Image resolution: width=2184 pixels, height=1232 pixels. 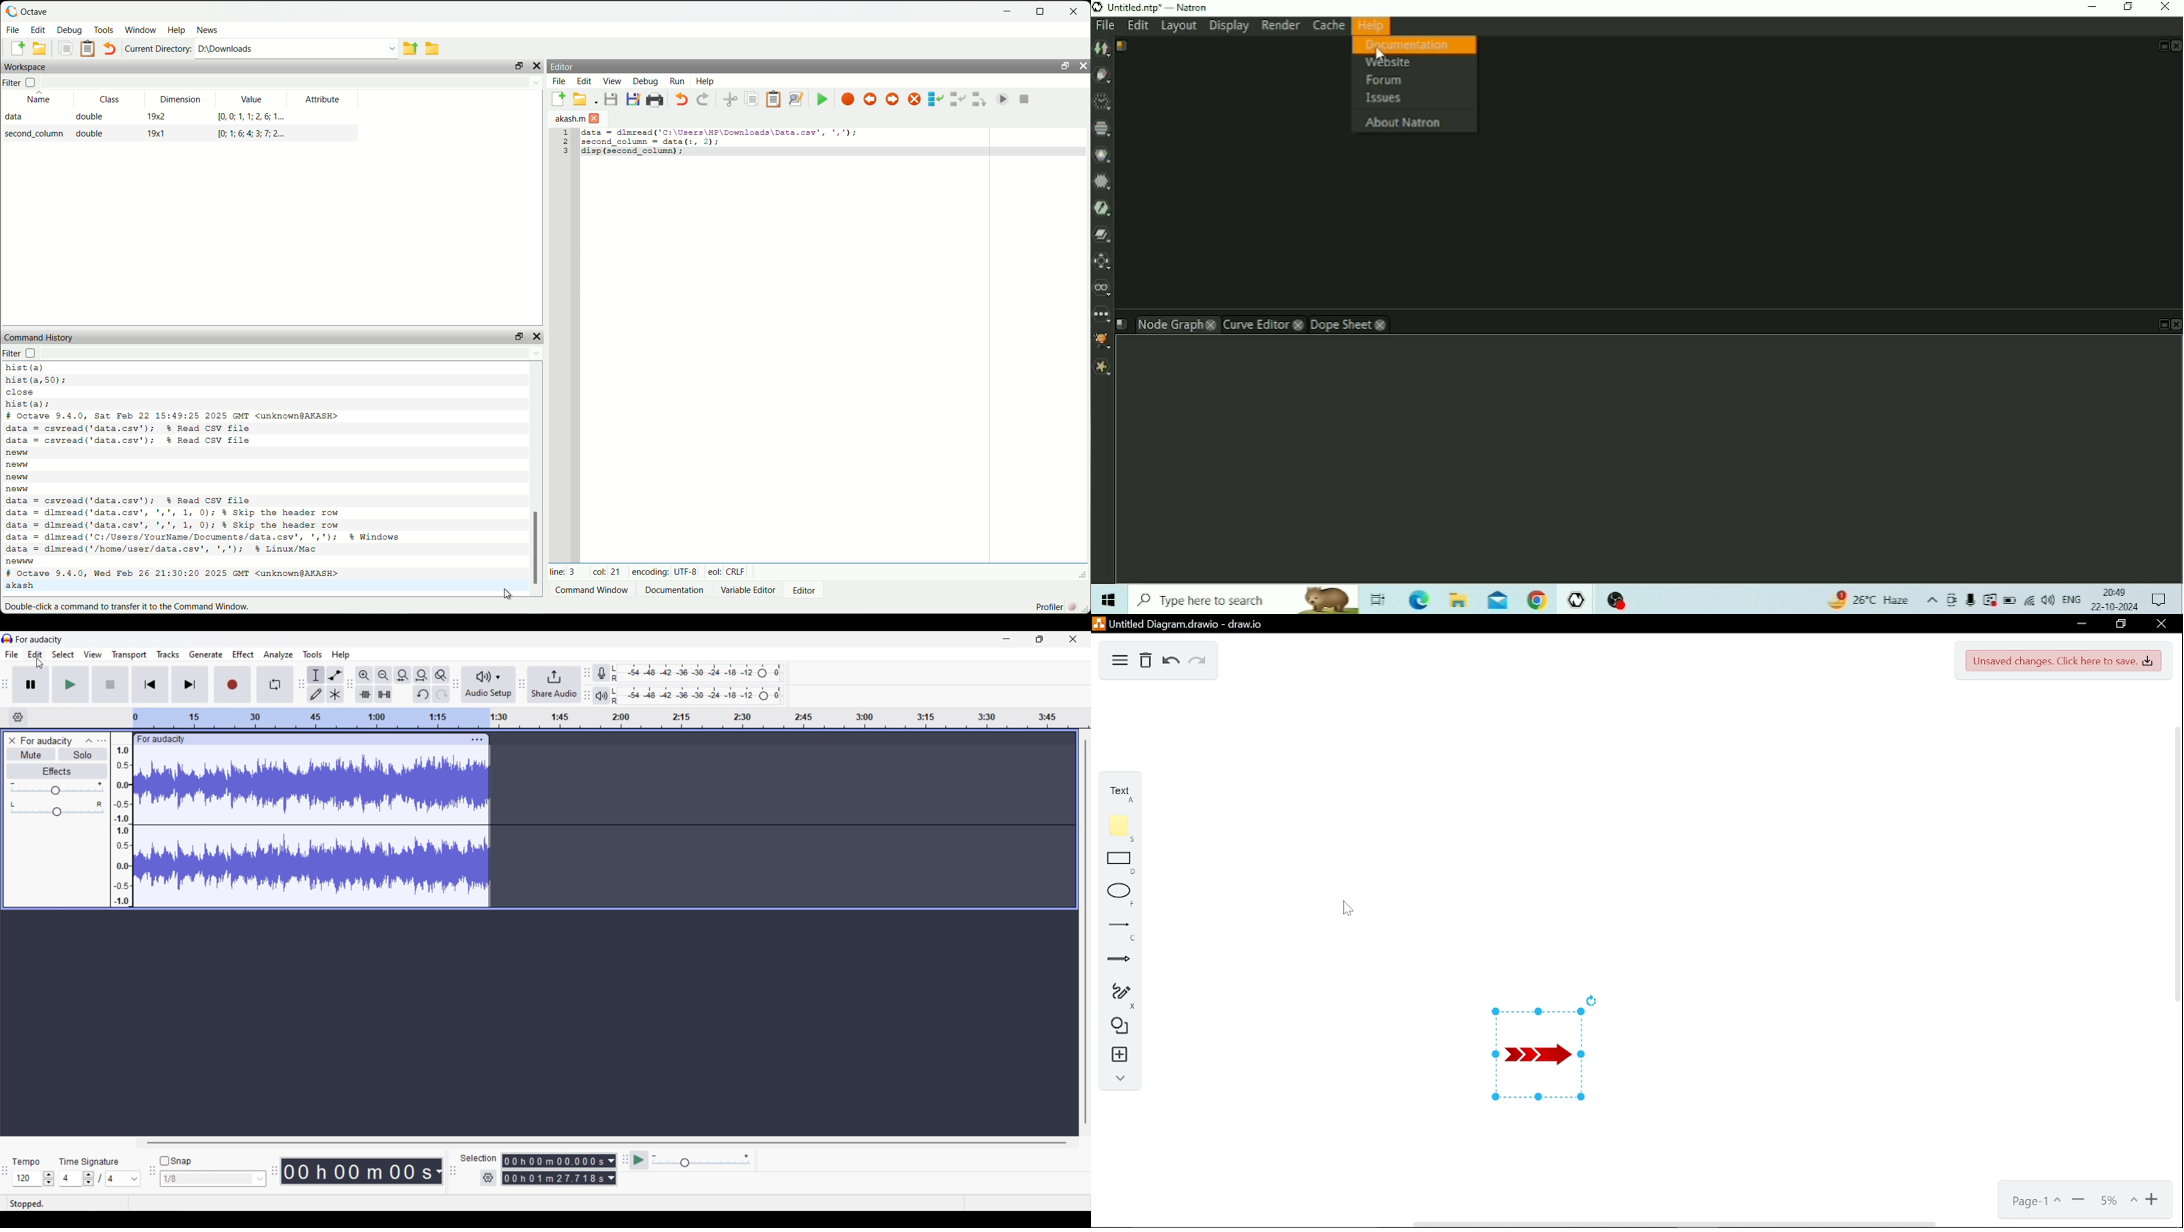 What do you see at coordinates (1198, 661) in the screenshot?
I see `Redo` at bounding box center [1198, 661].